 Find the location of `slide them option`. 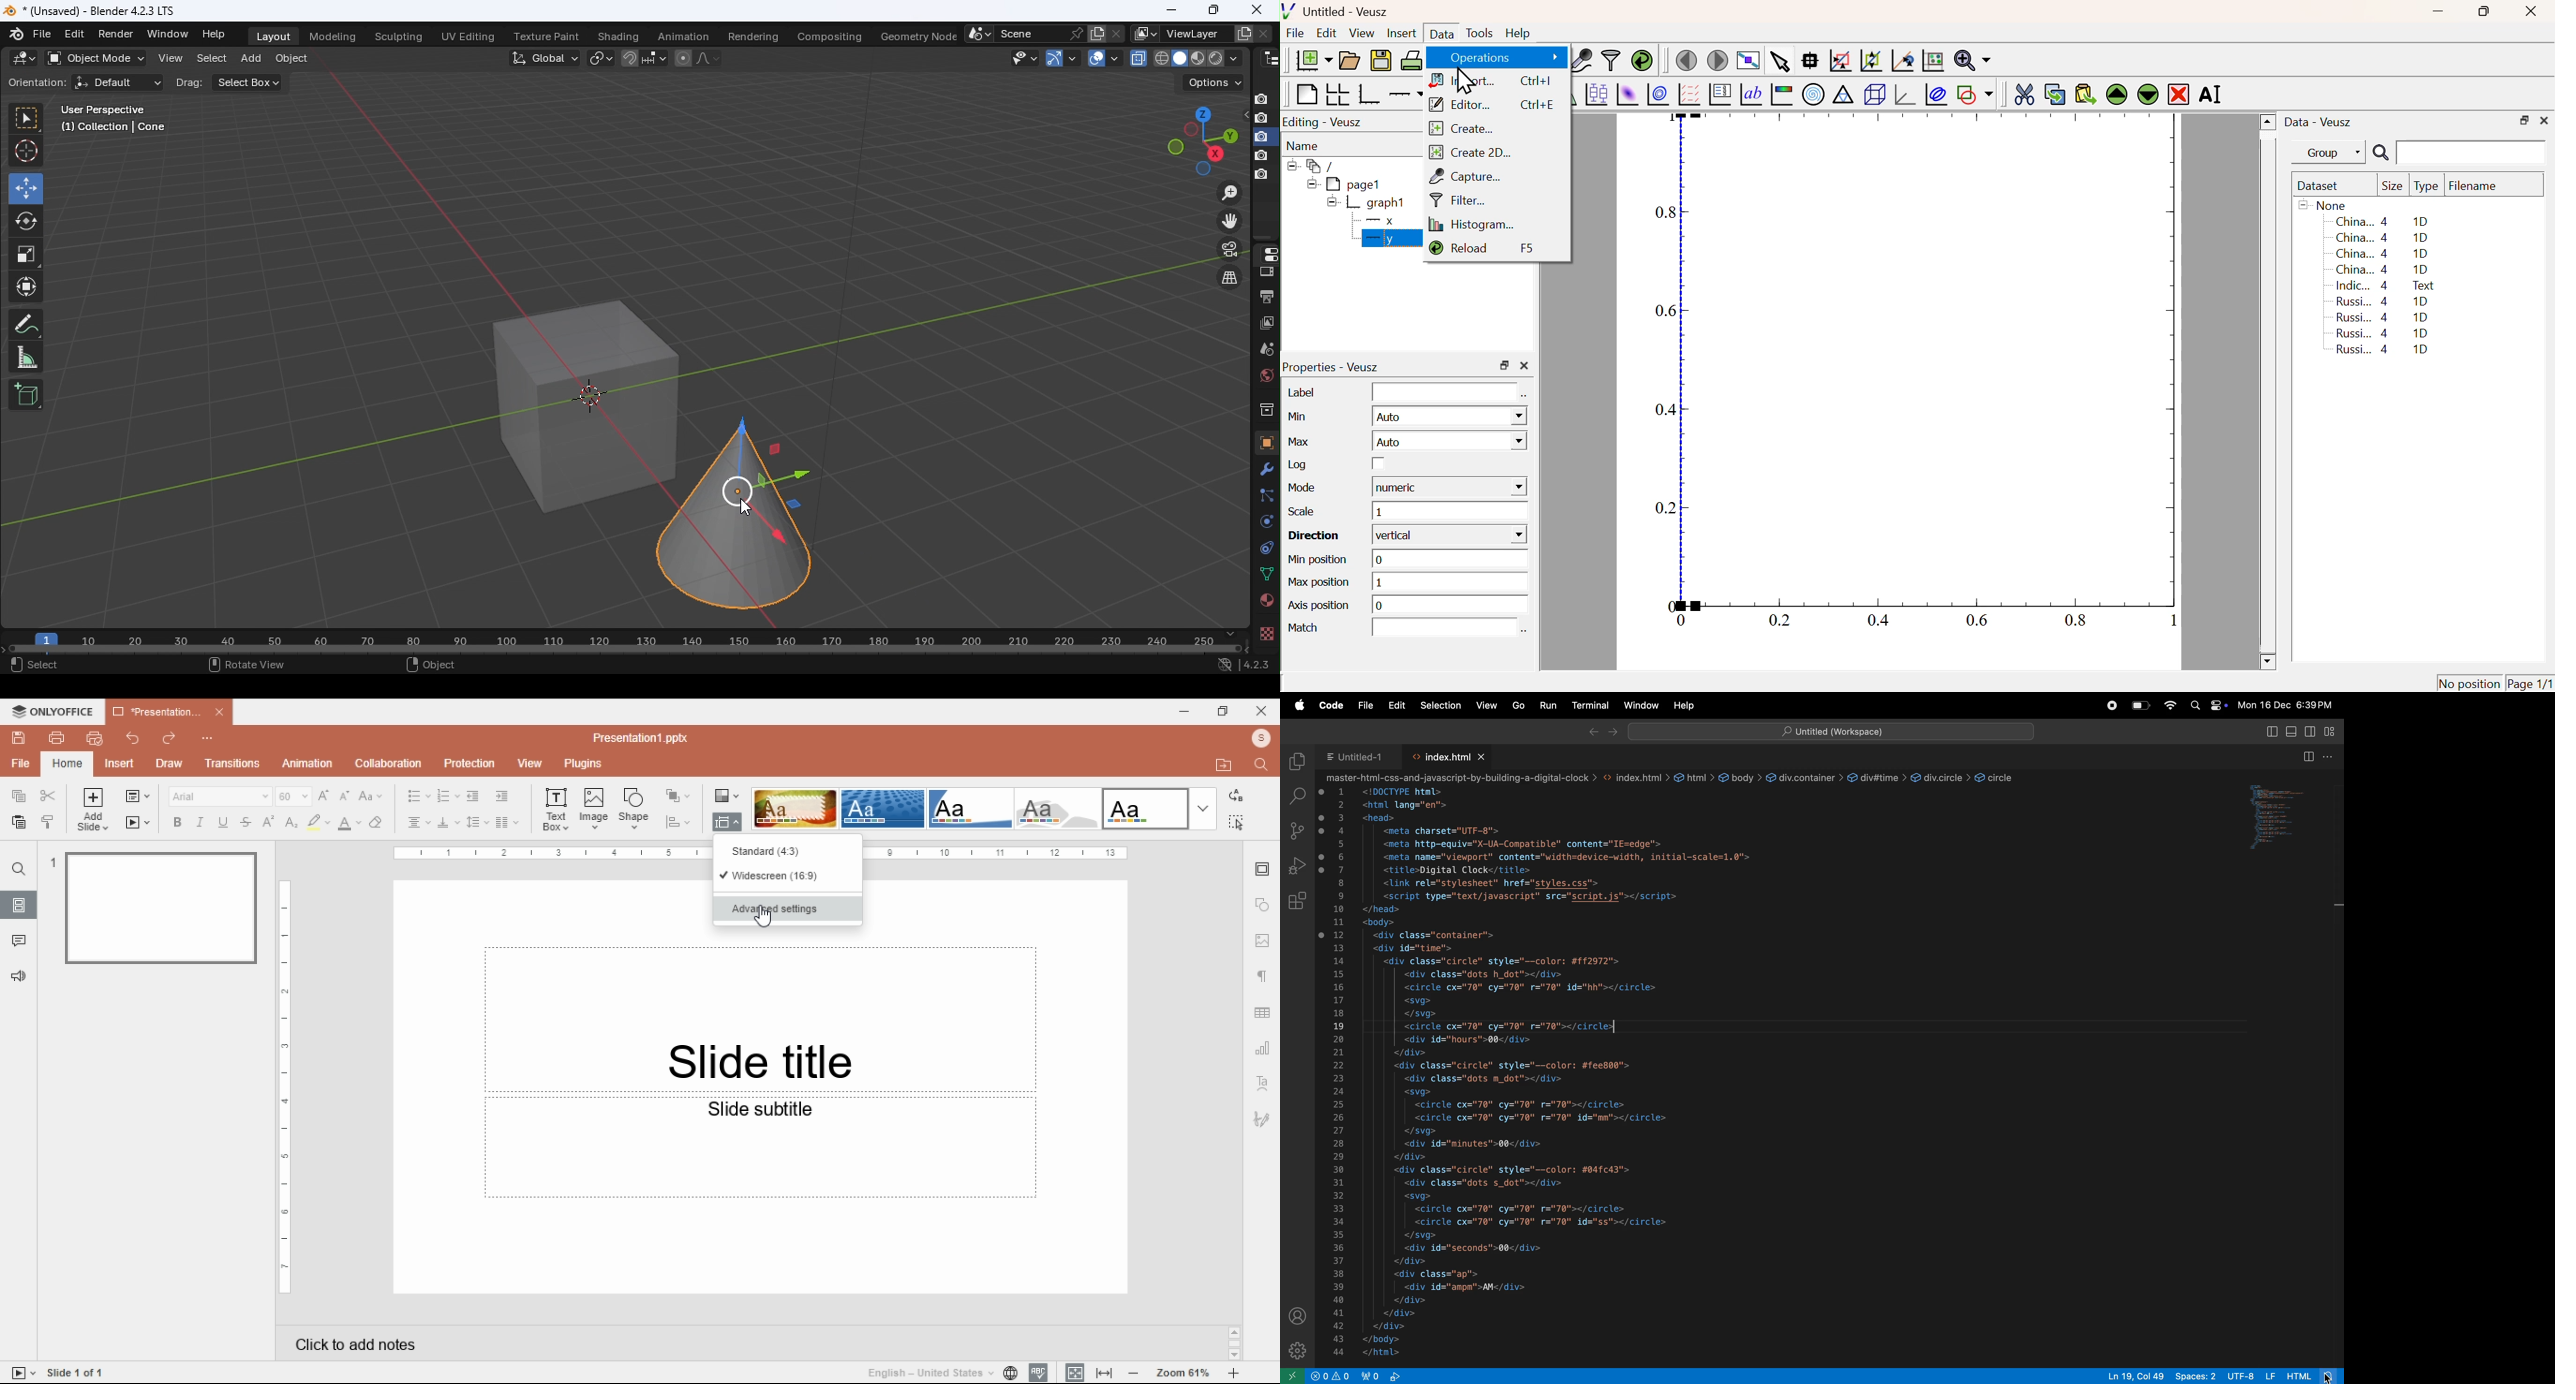

slide them option is located at coordinates (795, 808).